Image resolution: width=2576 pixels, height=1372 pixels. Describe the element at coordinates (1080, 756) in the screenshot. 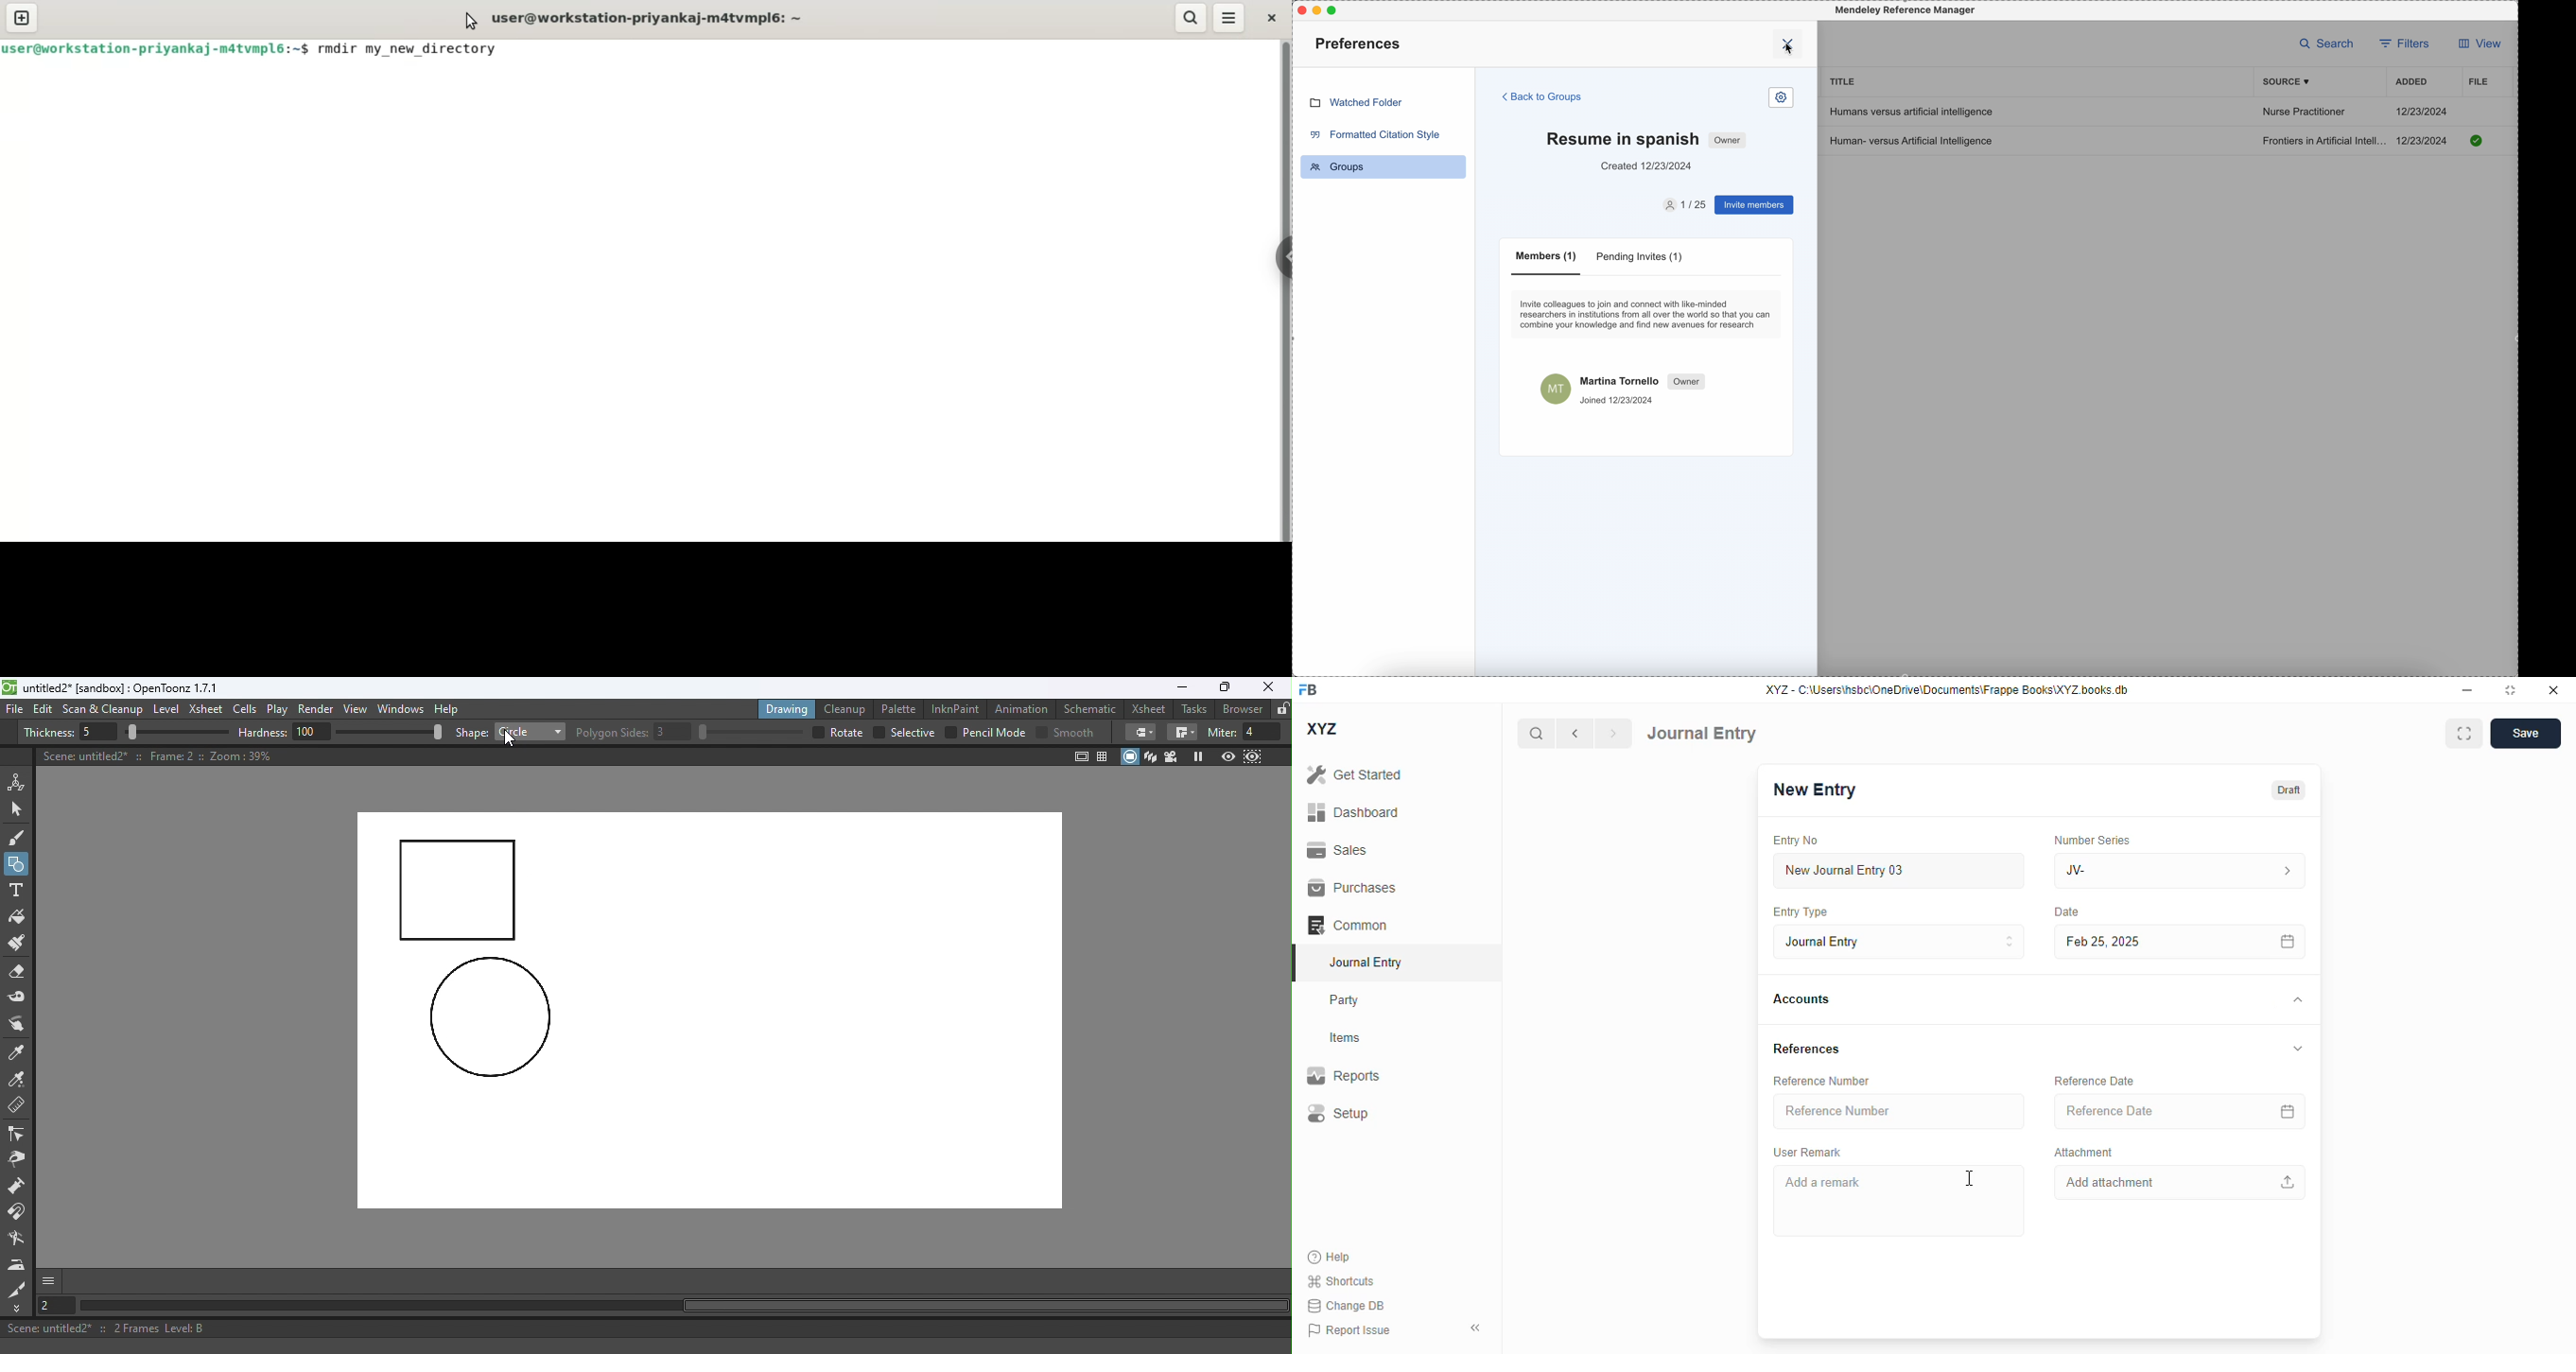

I see `Safe area` at that location.